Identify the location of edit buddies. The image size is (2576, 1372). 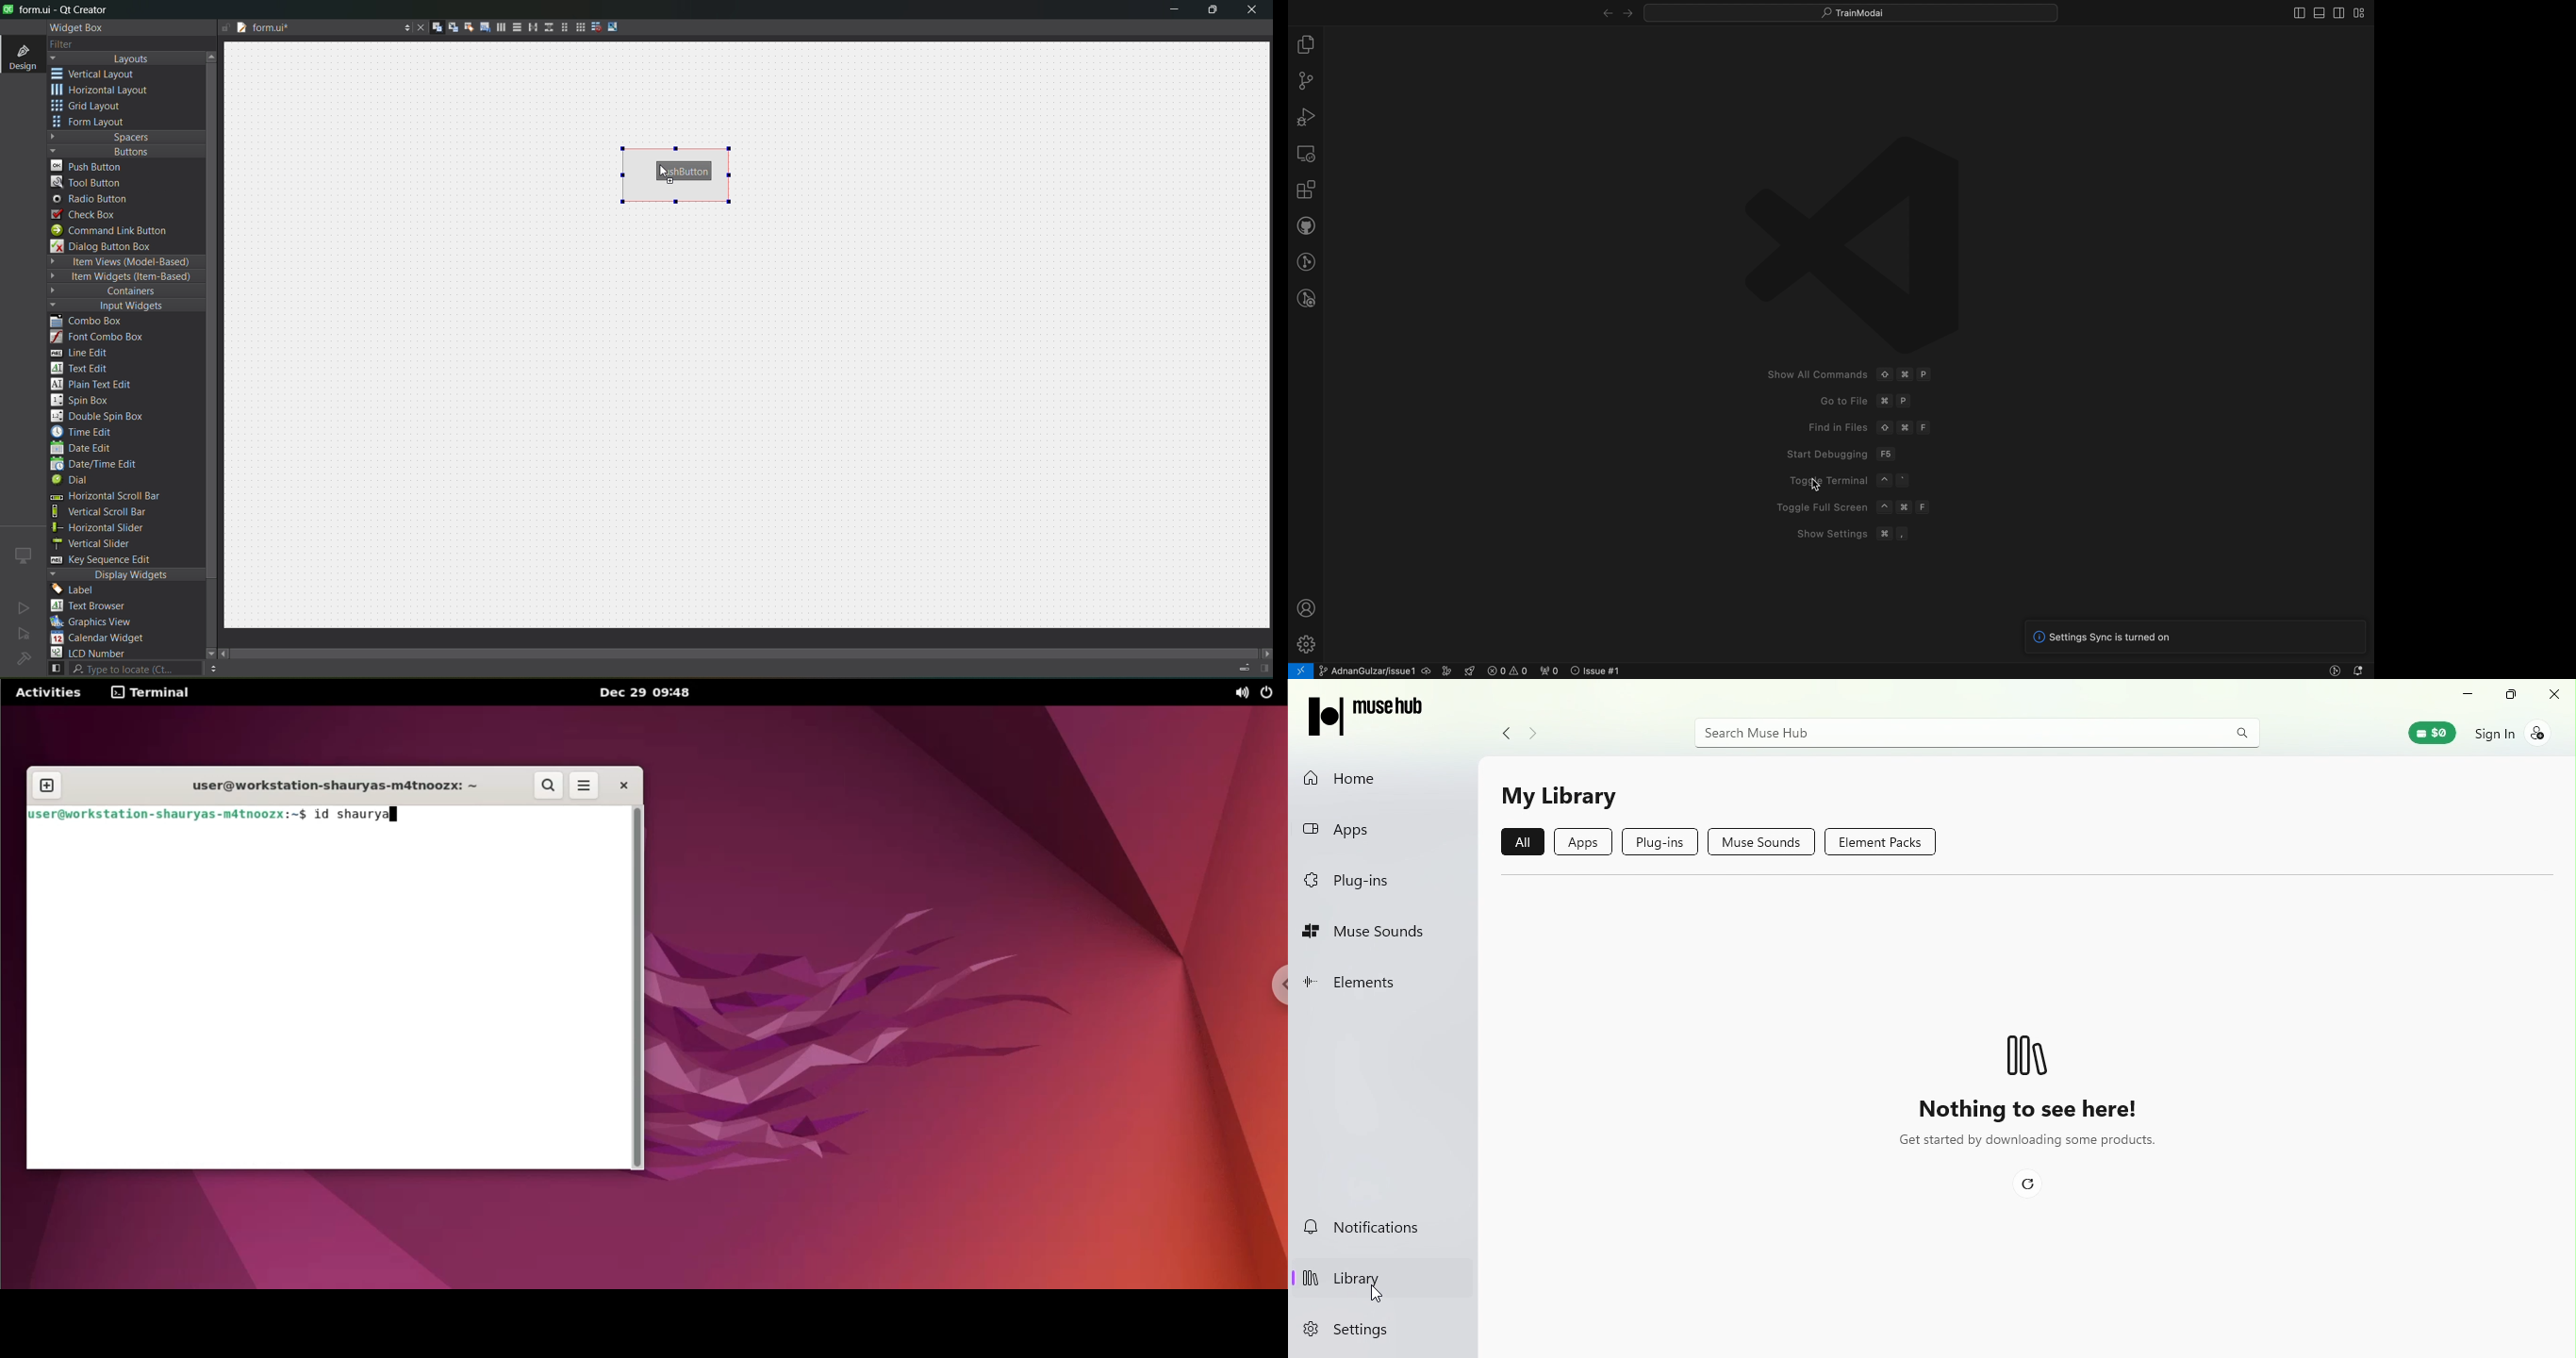
(464, 27).